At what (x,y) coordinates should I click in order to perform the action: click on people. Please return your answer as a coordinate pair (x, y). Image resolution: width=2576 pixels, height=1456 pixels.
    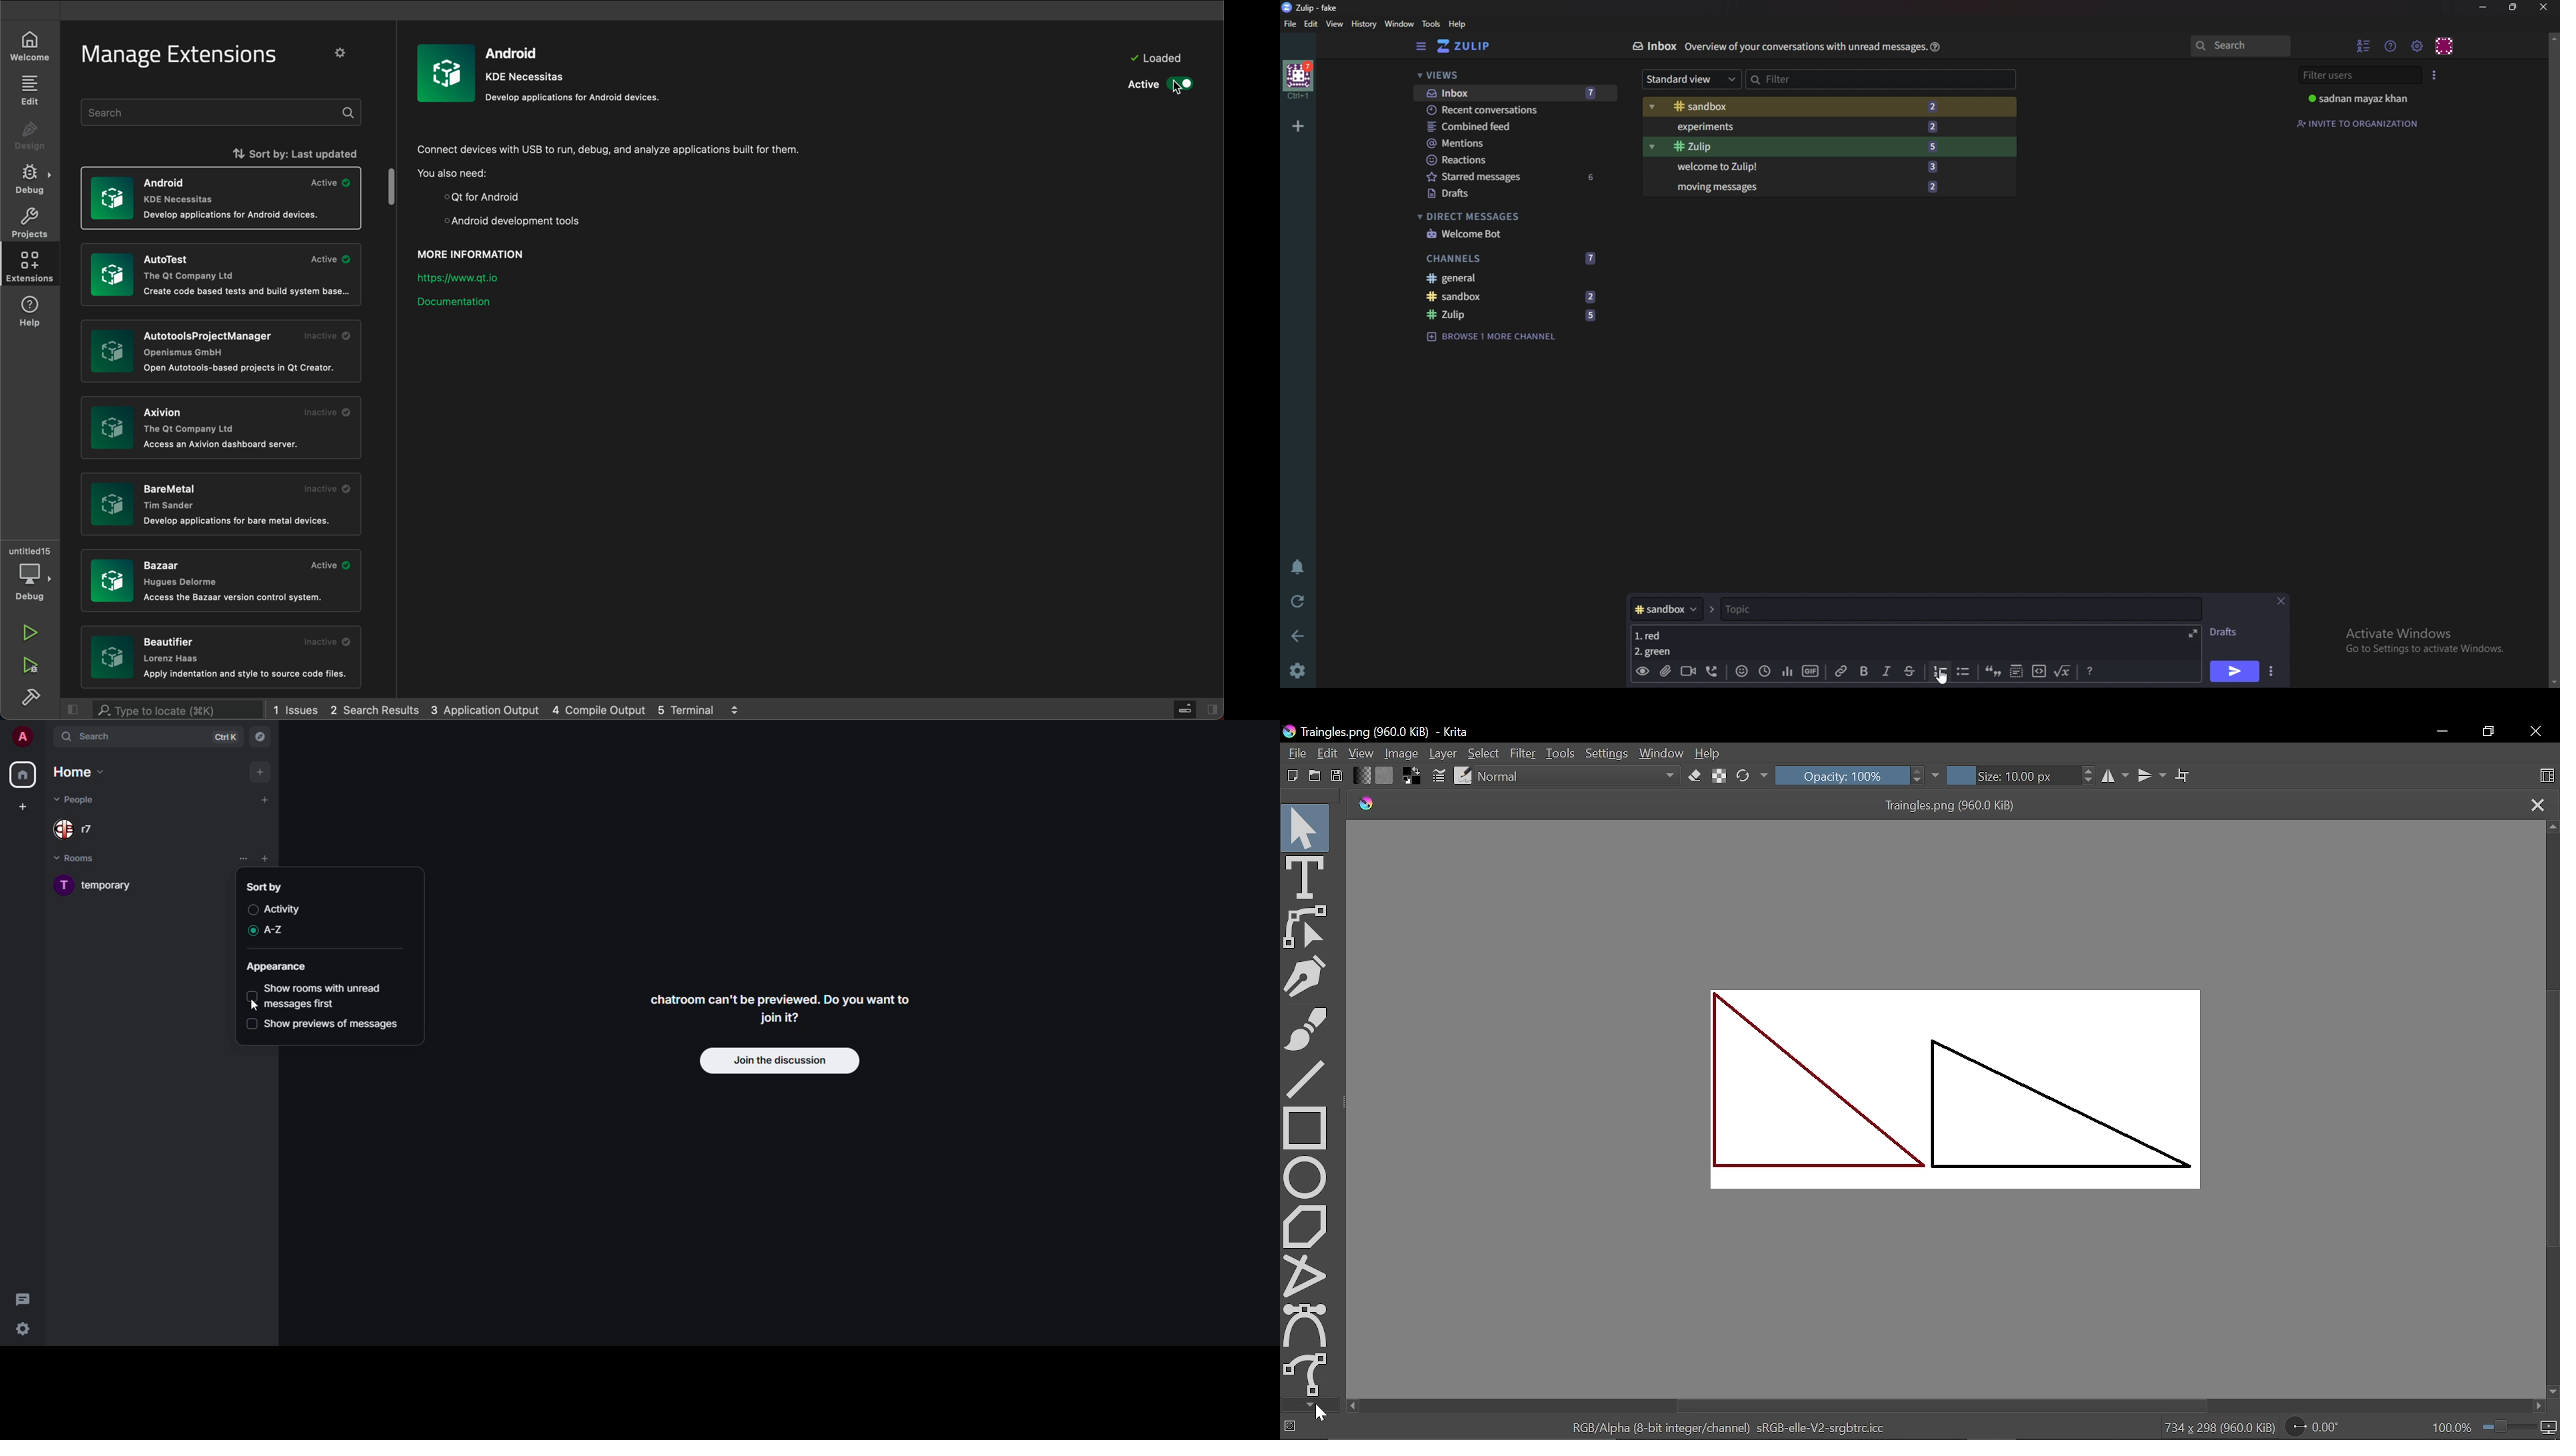
    Looking at the image, I should click on (78, 830).